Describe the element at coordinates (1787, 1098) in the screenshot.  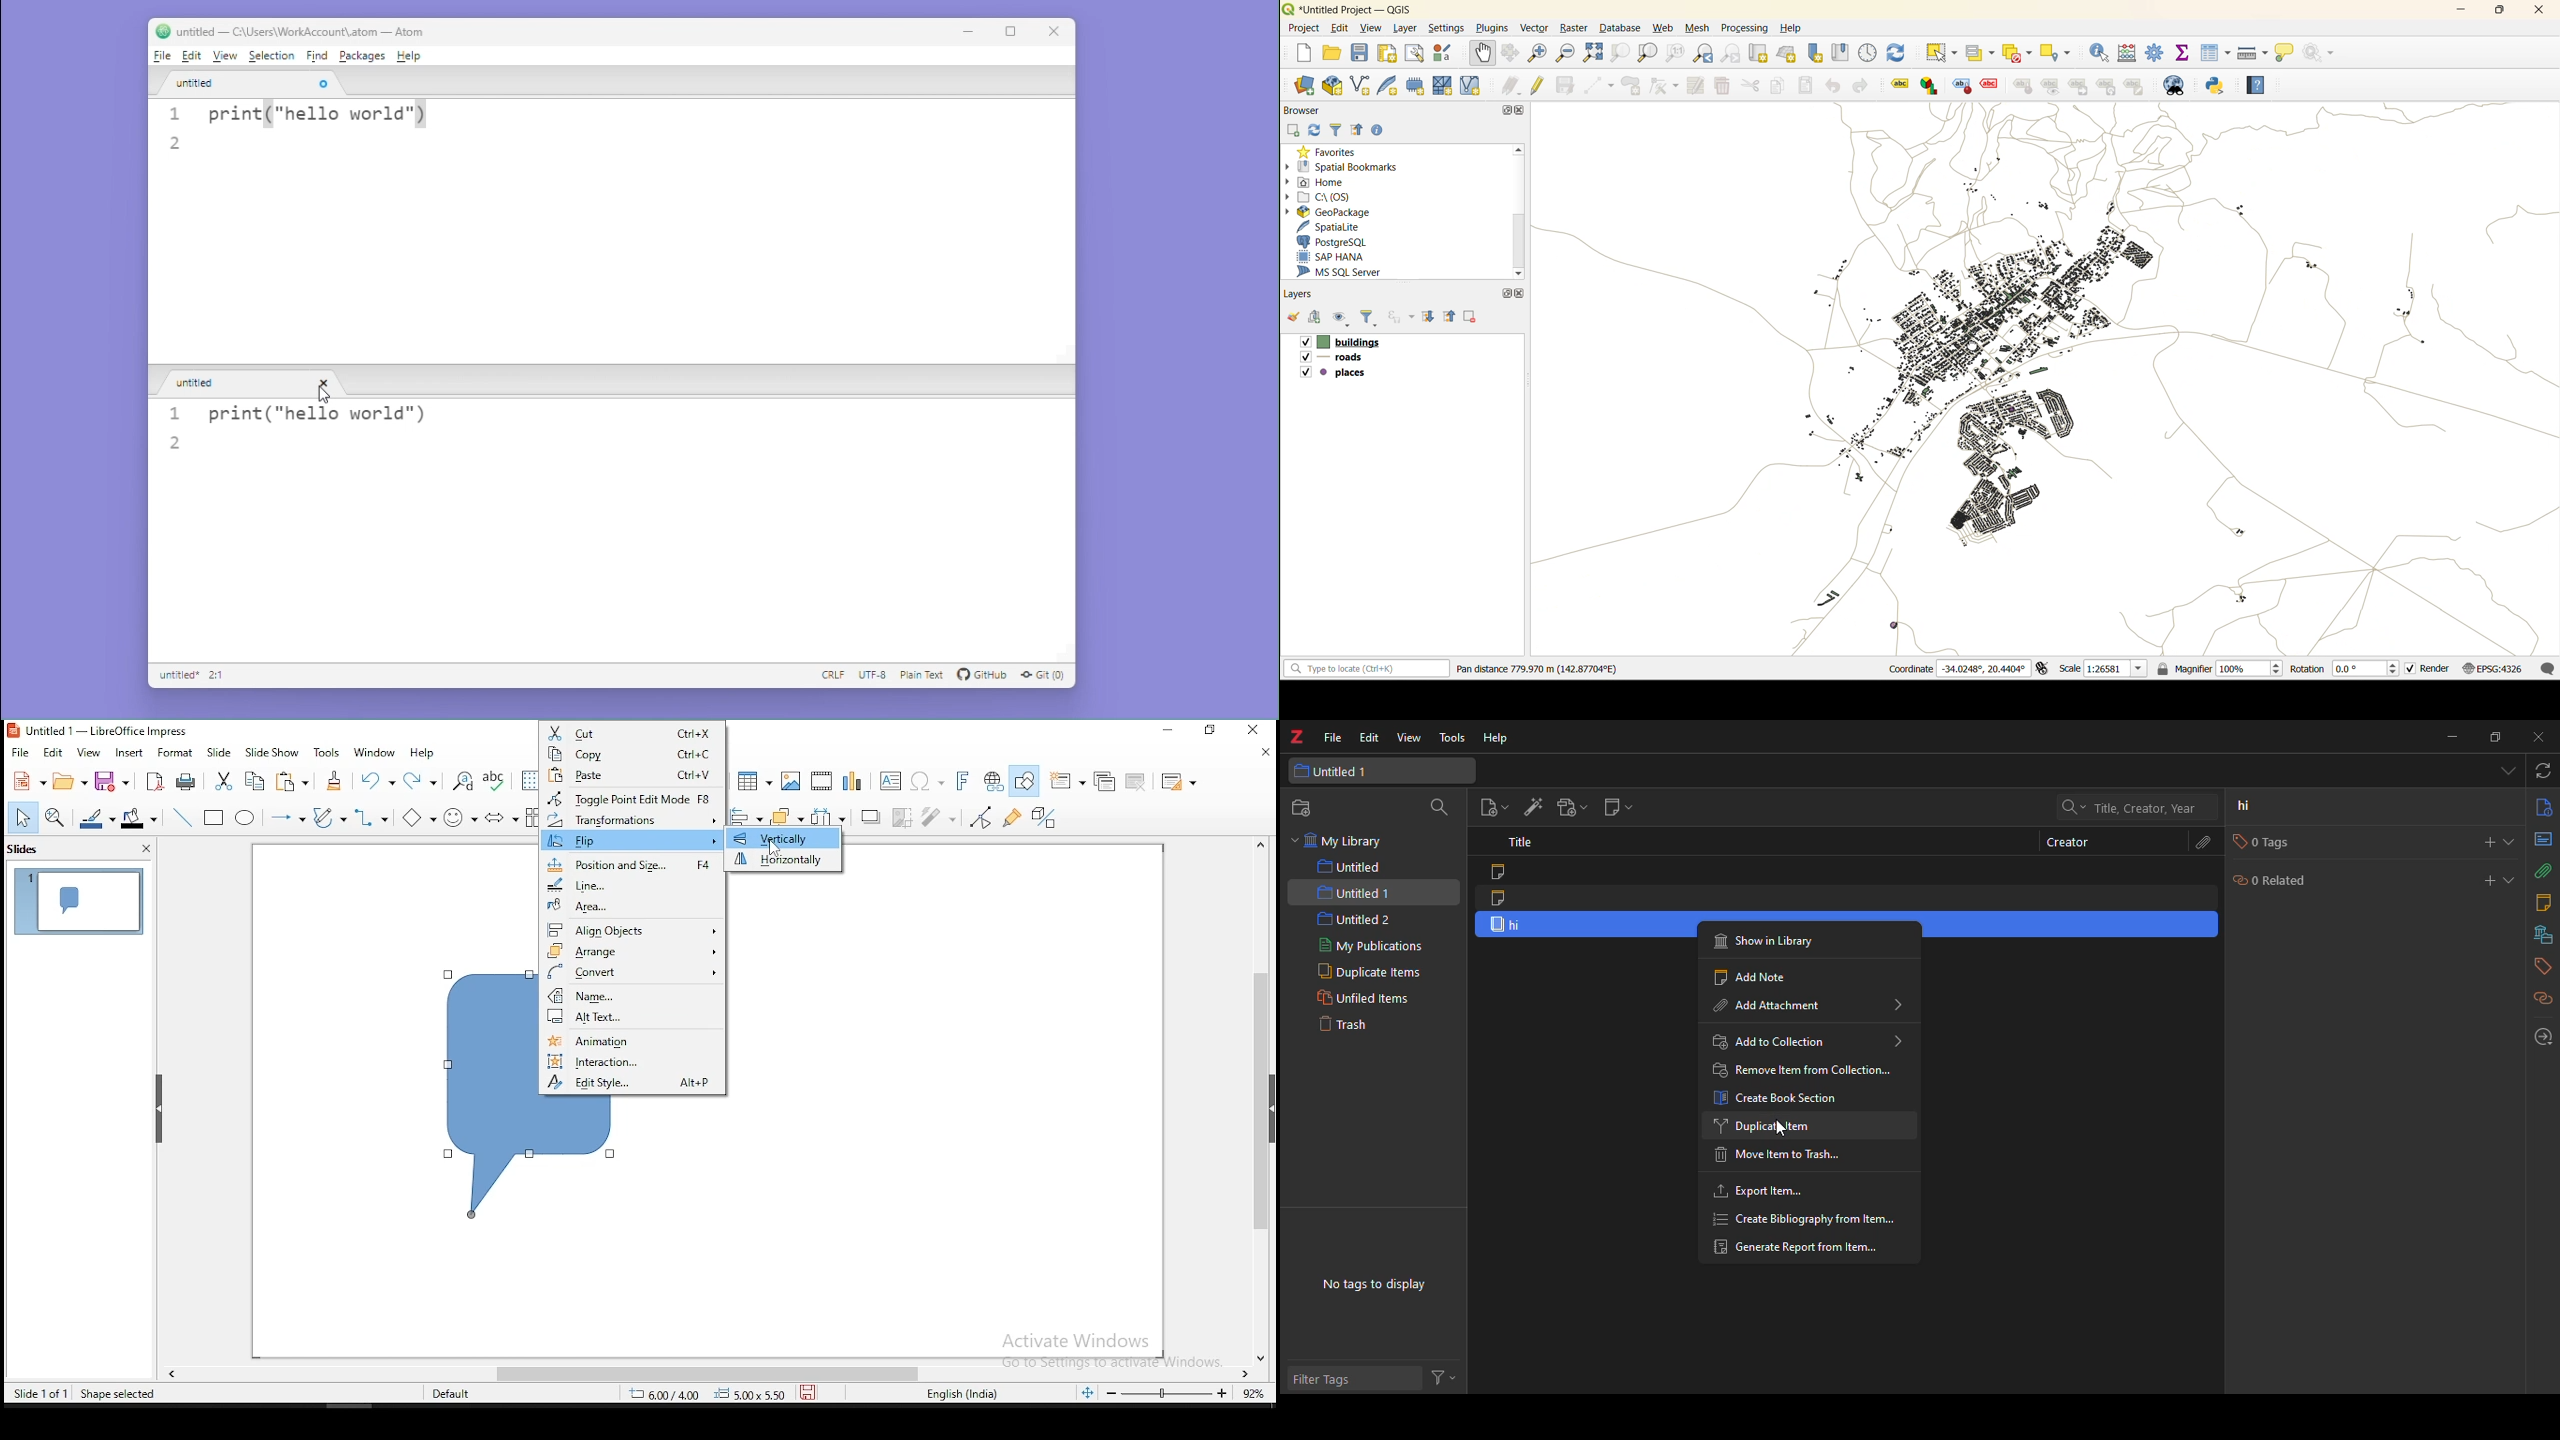
I see `create book section` at that location.